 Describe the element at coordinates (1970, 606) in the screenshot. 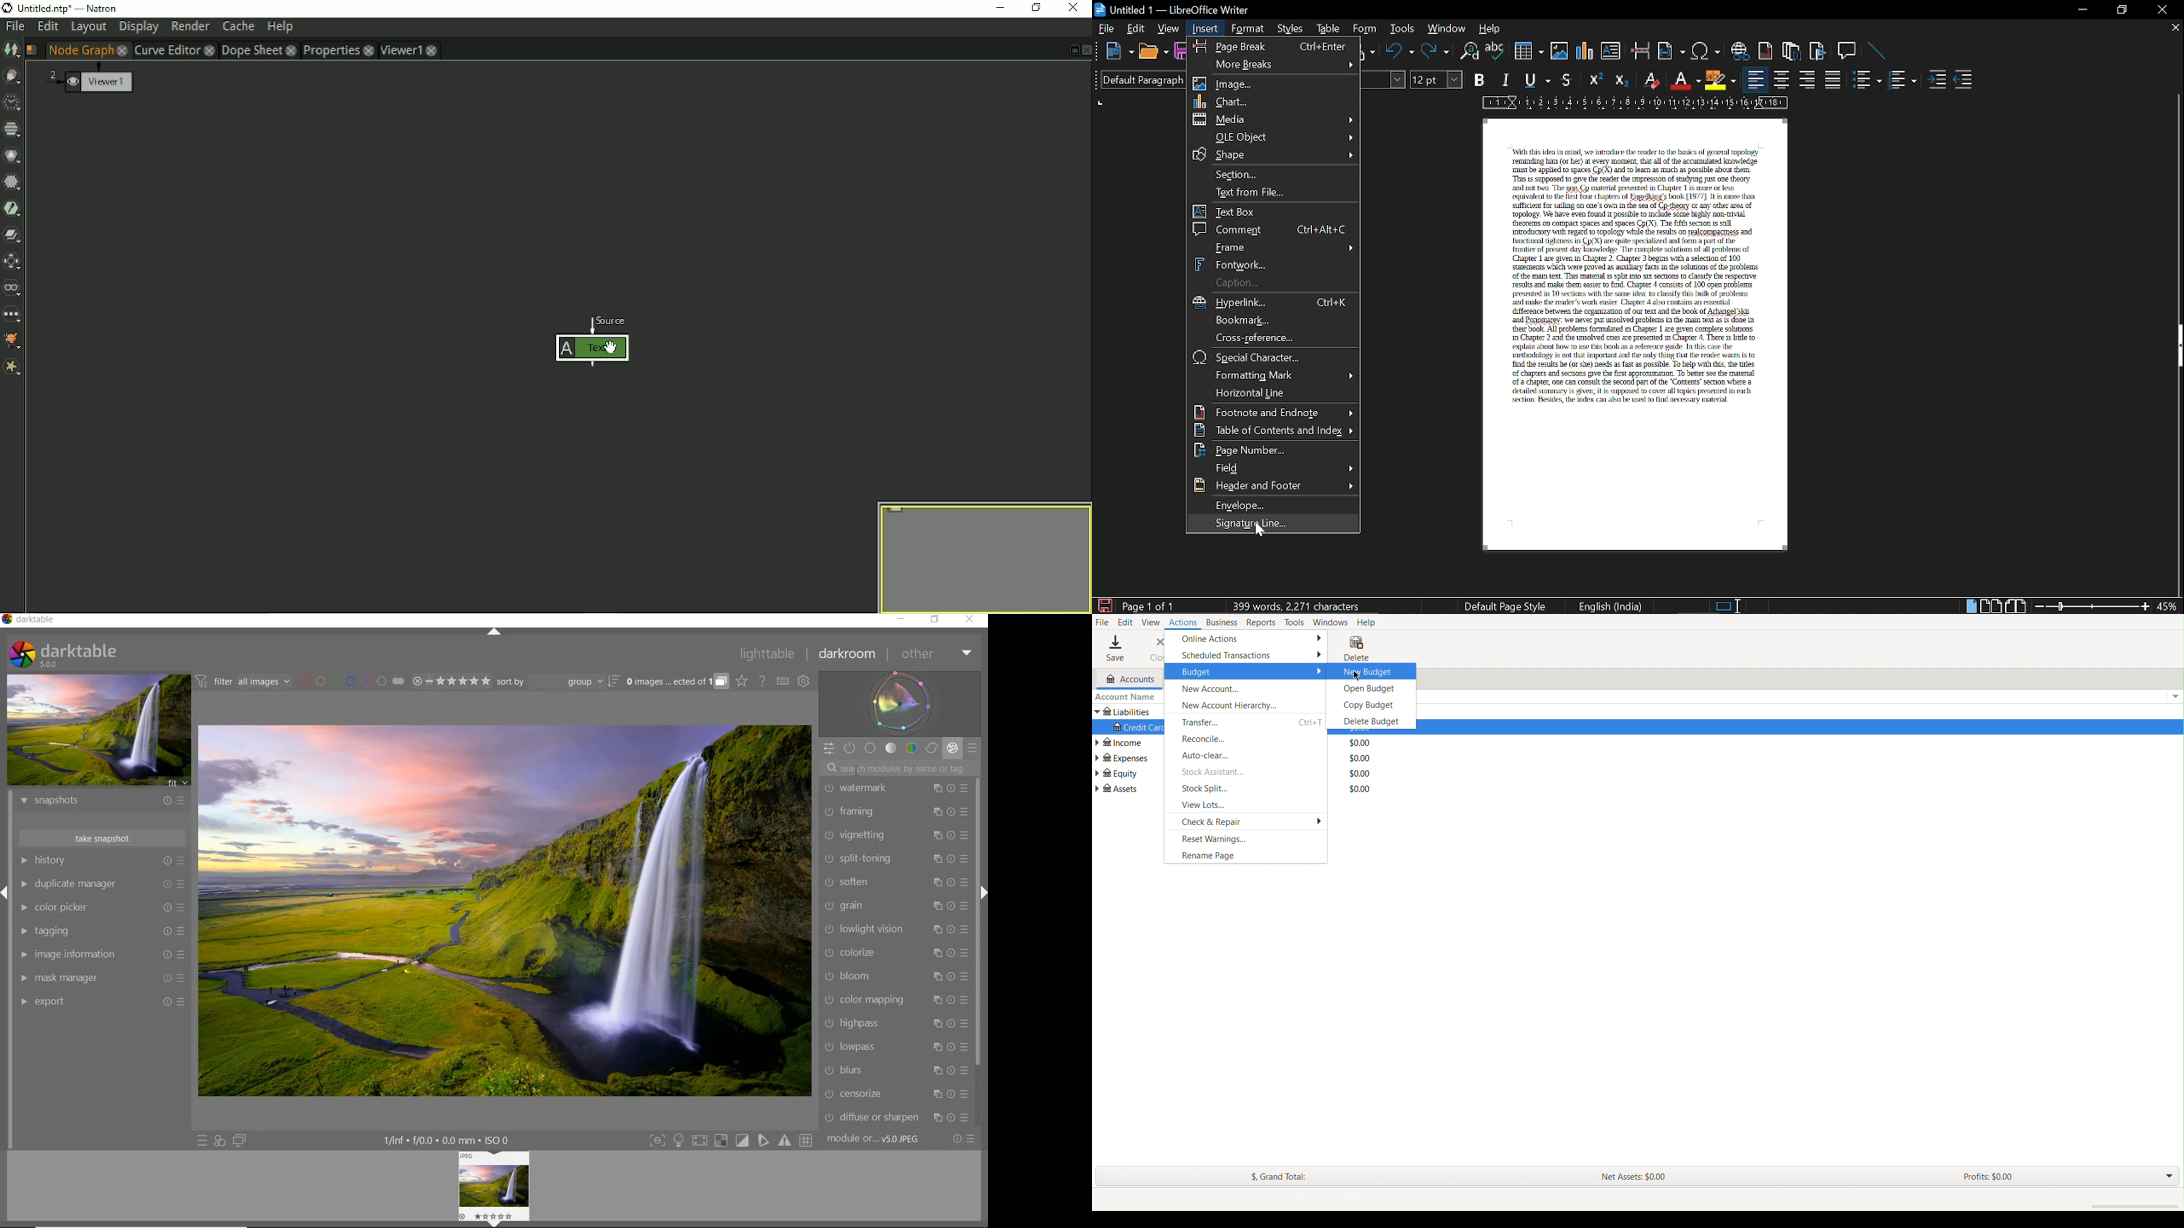

I see `single page view` at that location.